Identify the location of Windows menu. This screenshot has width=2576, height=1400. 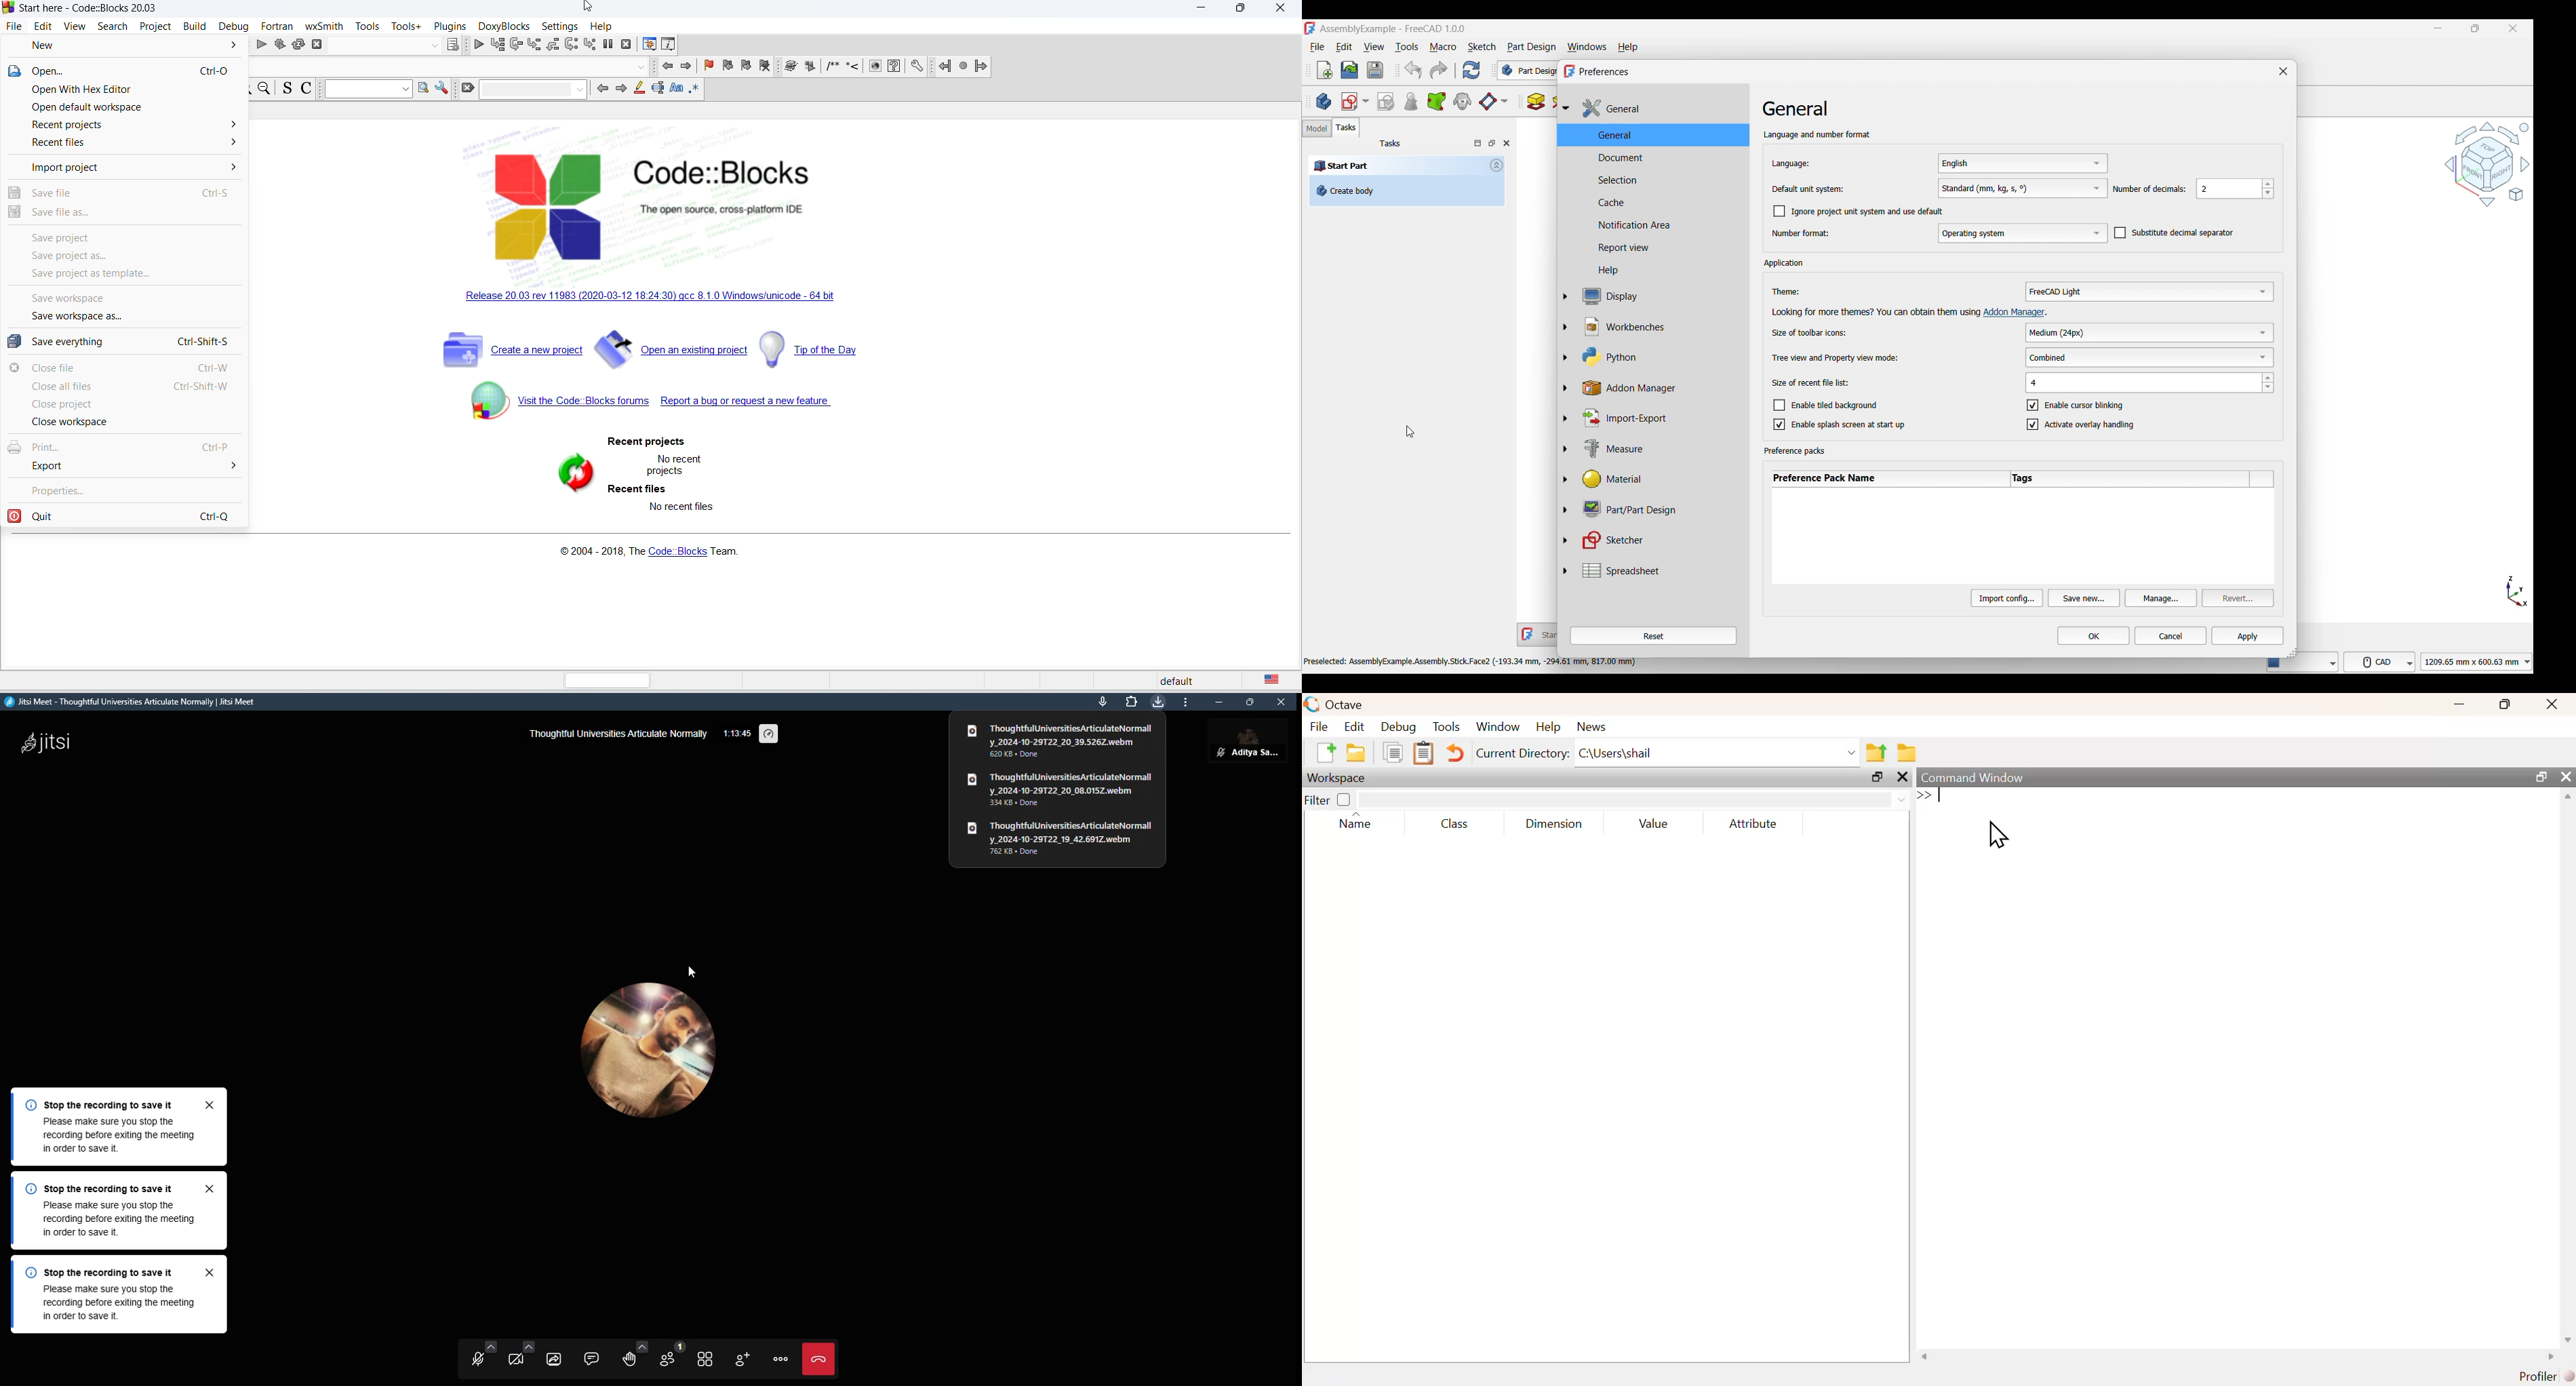
(1587, 47).